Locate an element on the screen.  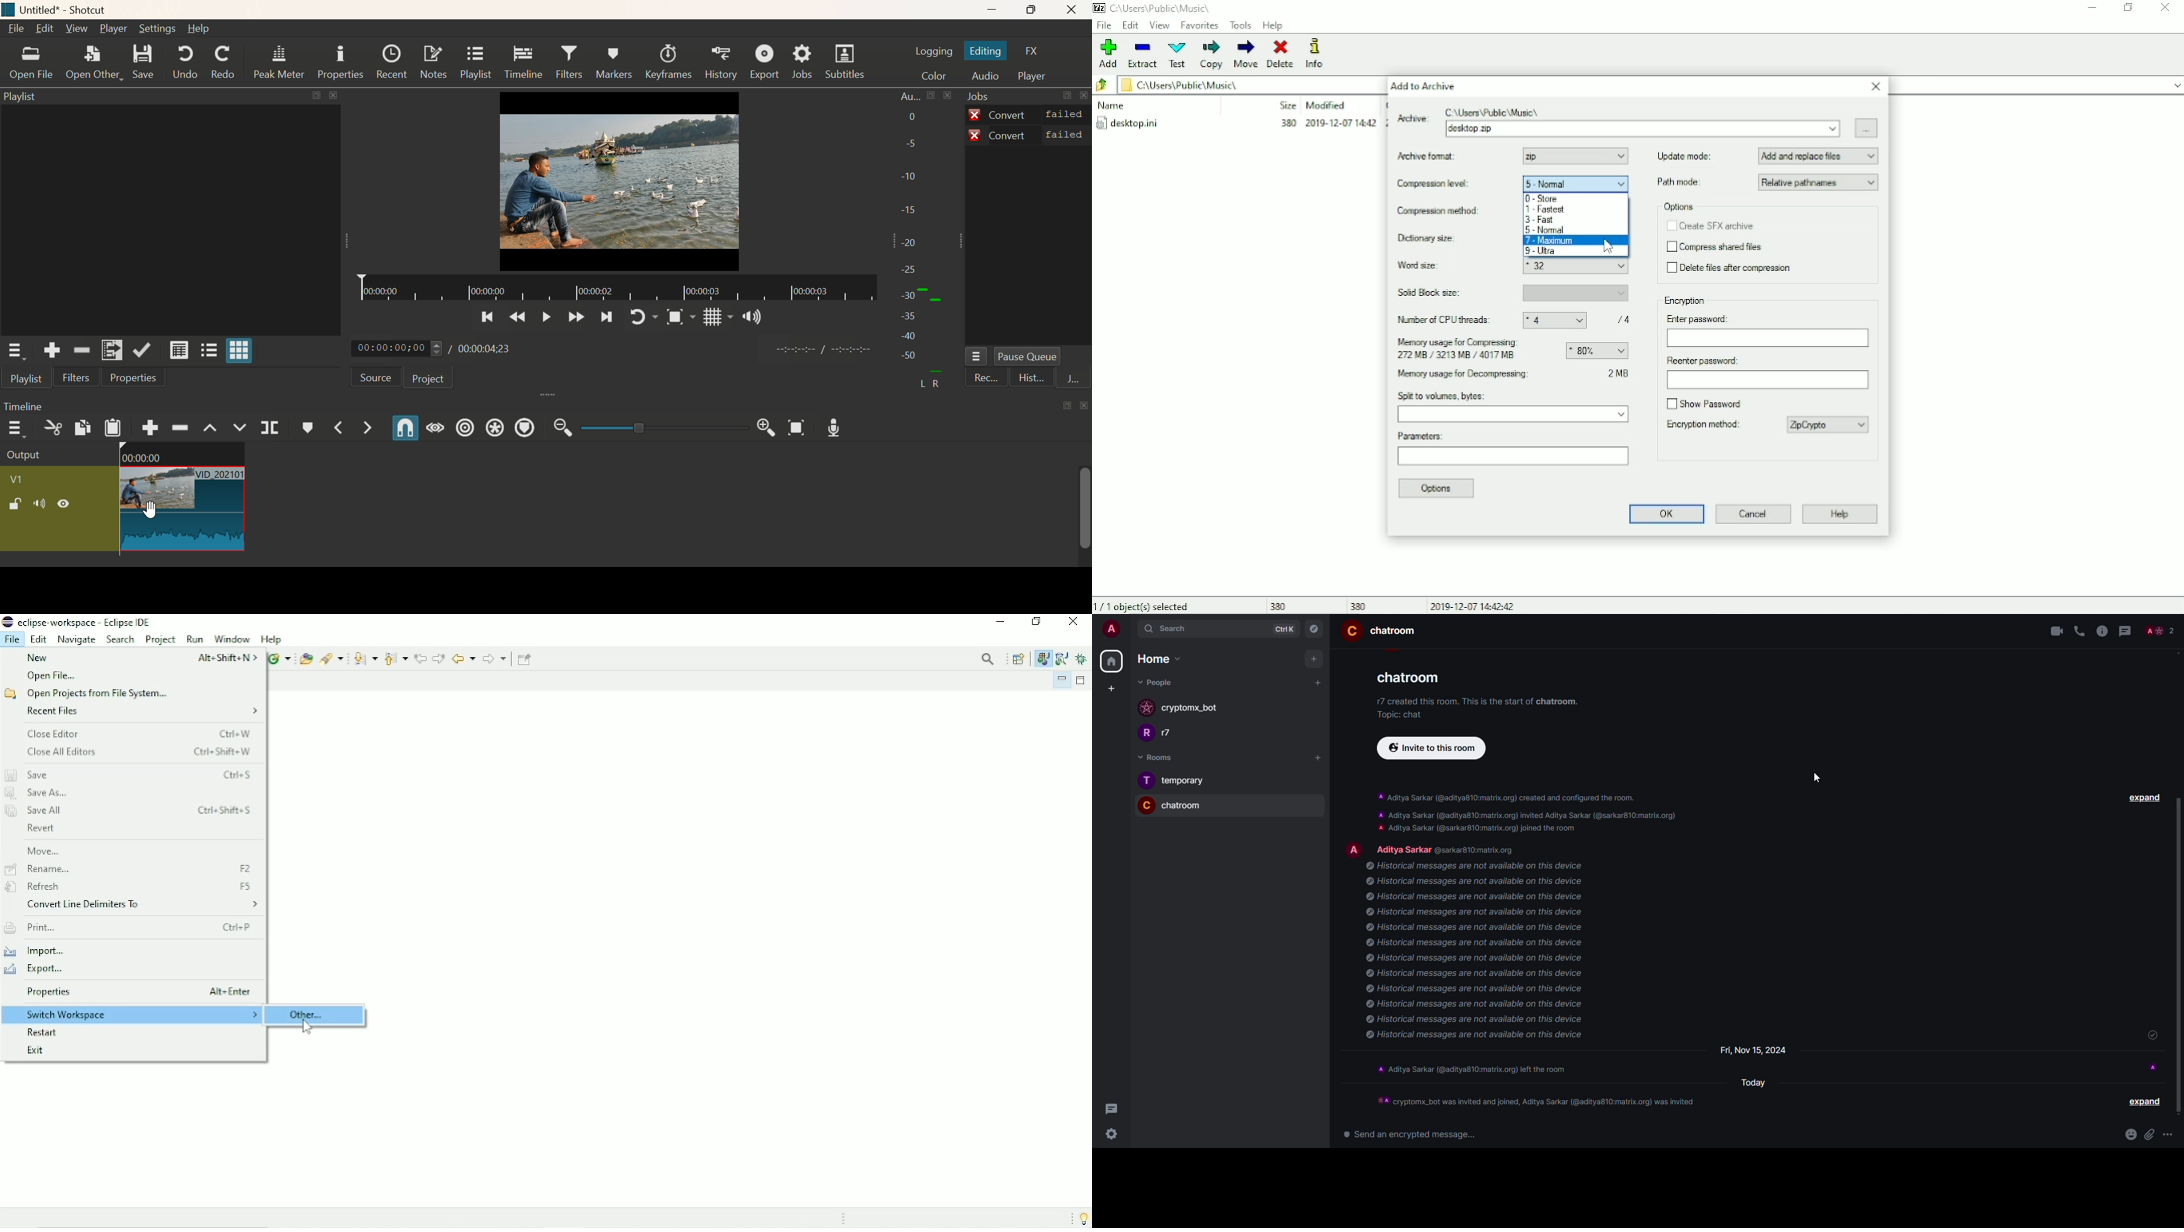
Encrypt file names is located at coordinates (1715, 448).